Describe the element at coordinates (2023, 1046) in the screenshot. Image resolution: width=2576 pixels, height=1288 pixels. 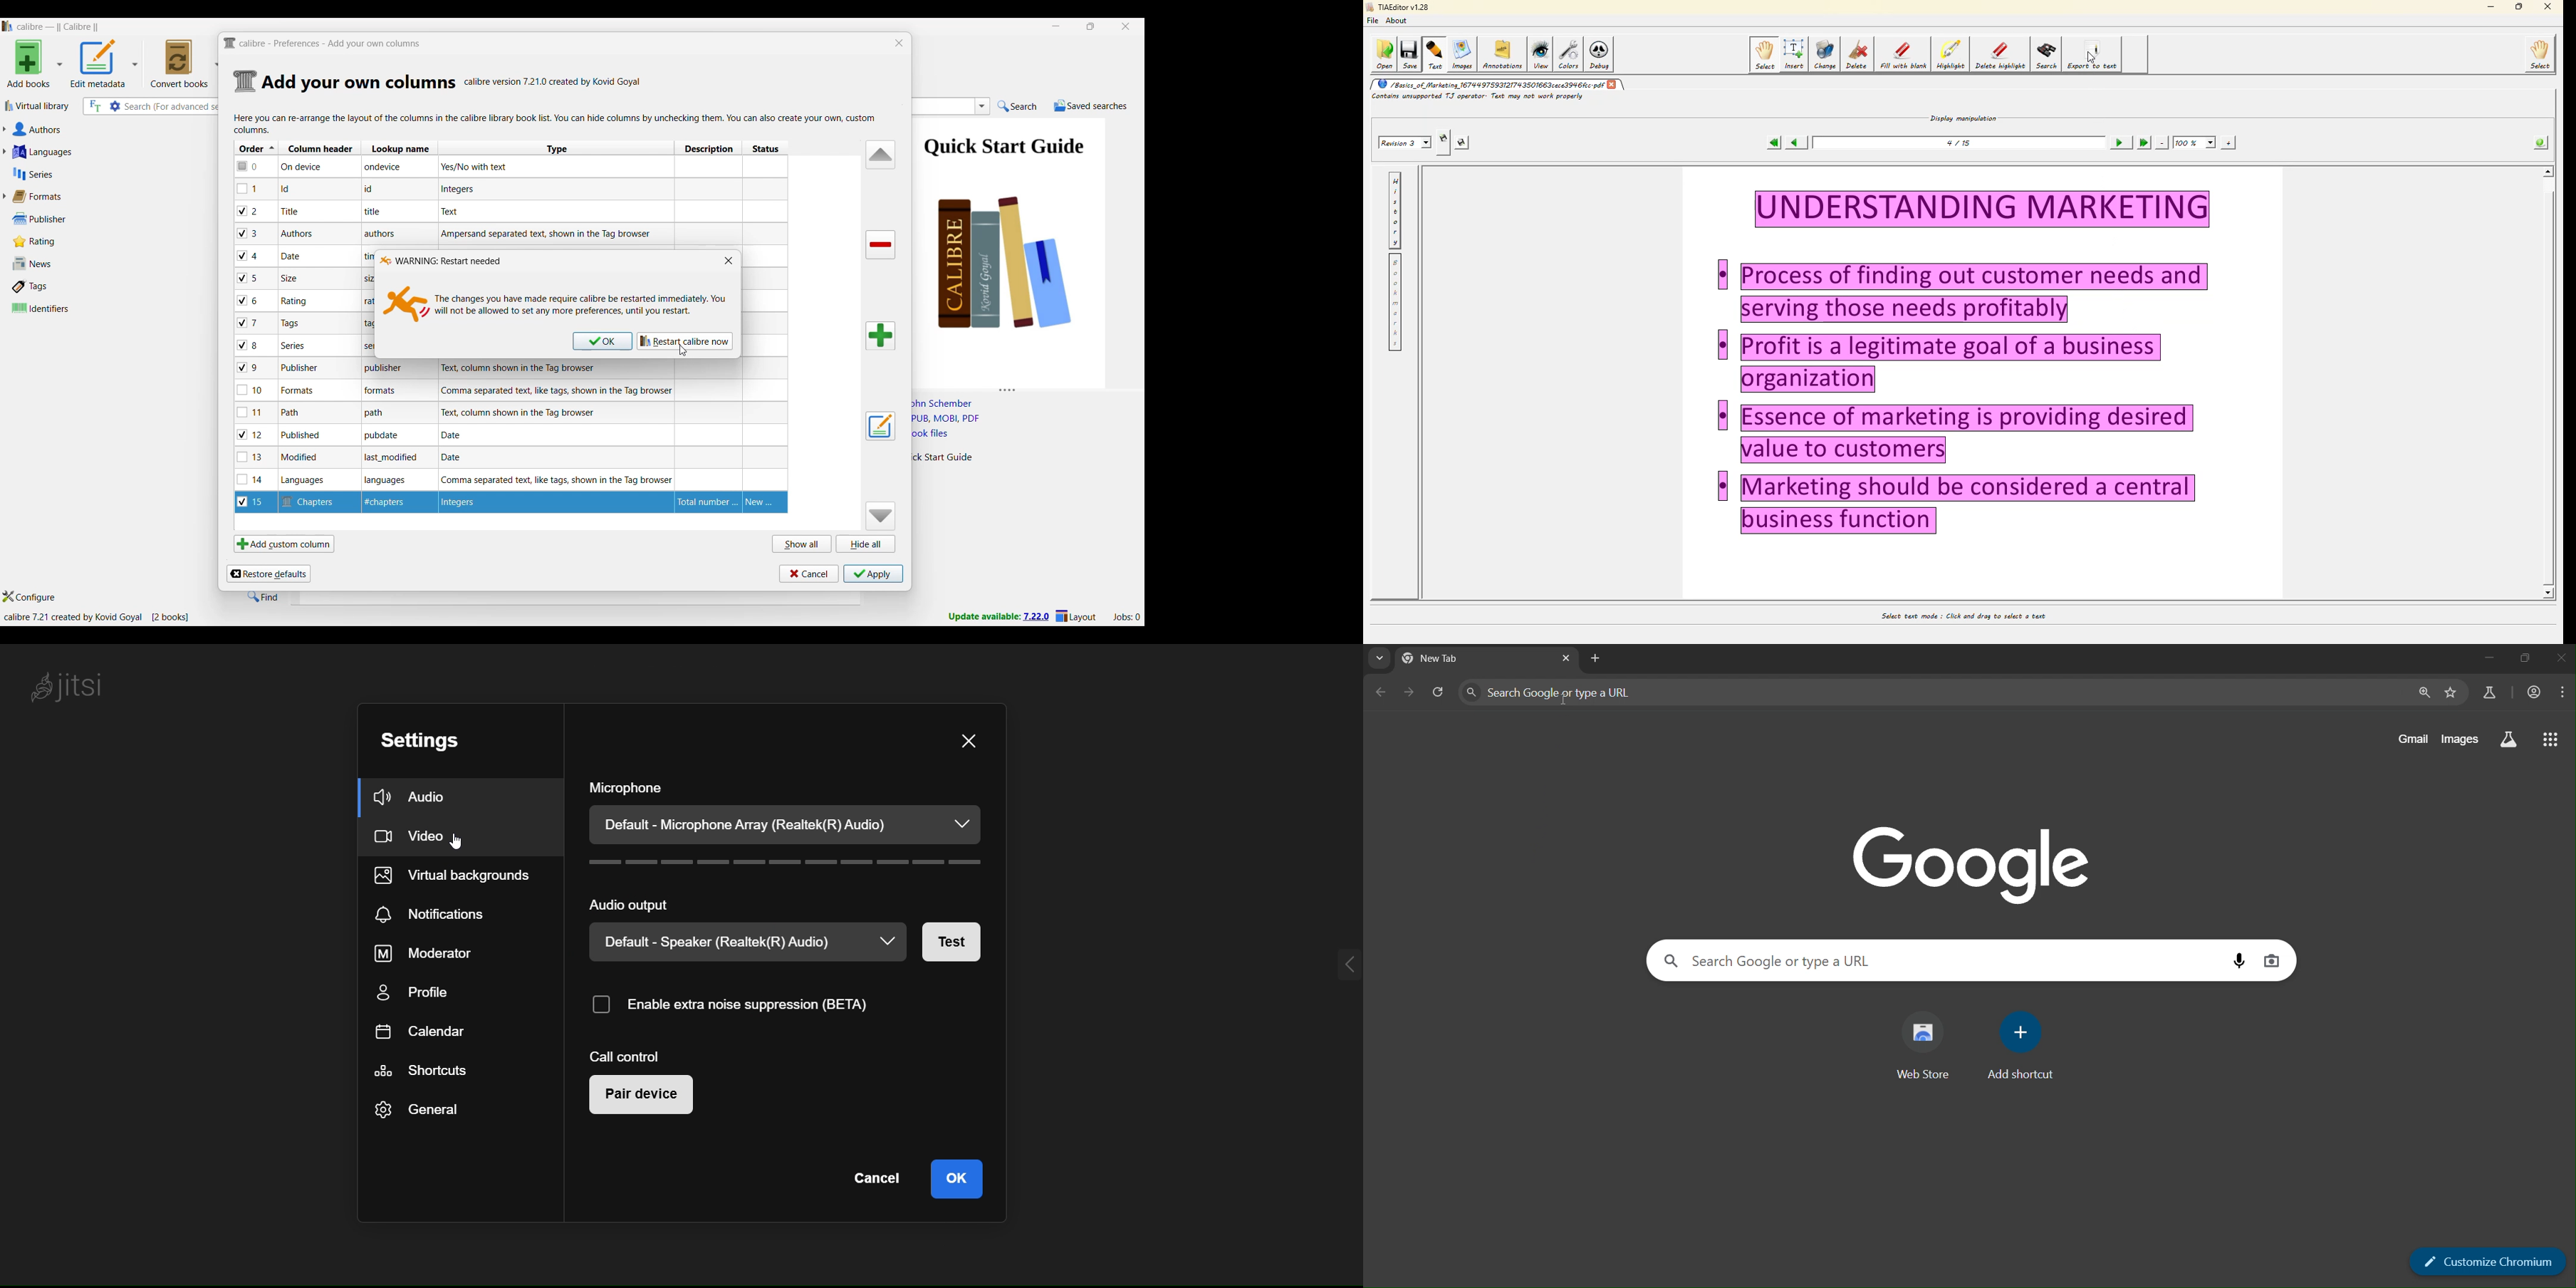
I see `add shortcut` at that location.